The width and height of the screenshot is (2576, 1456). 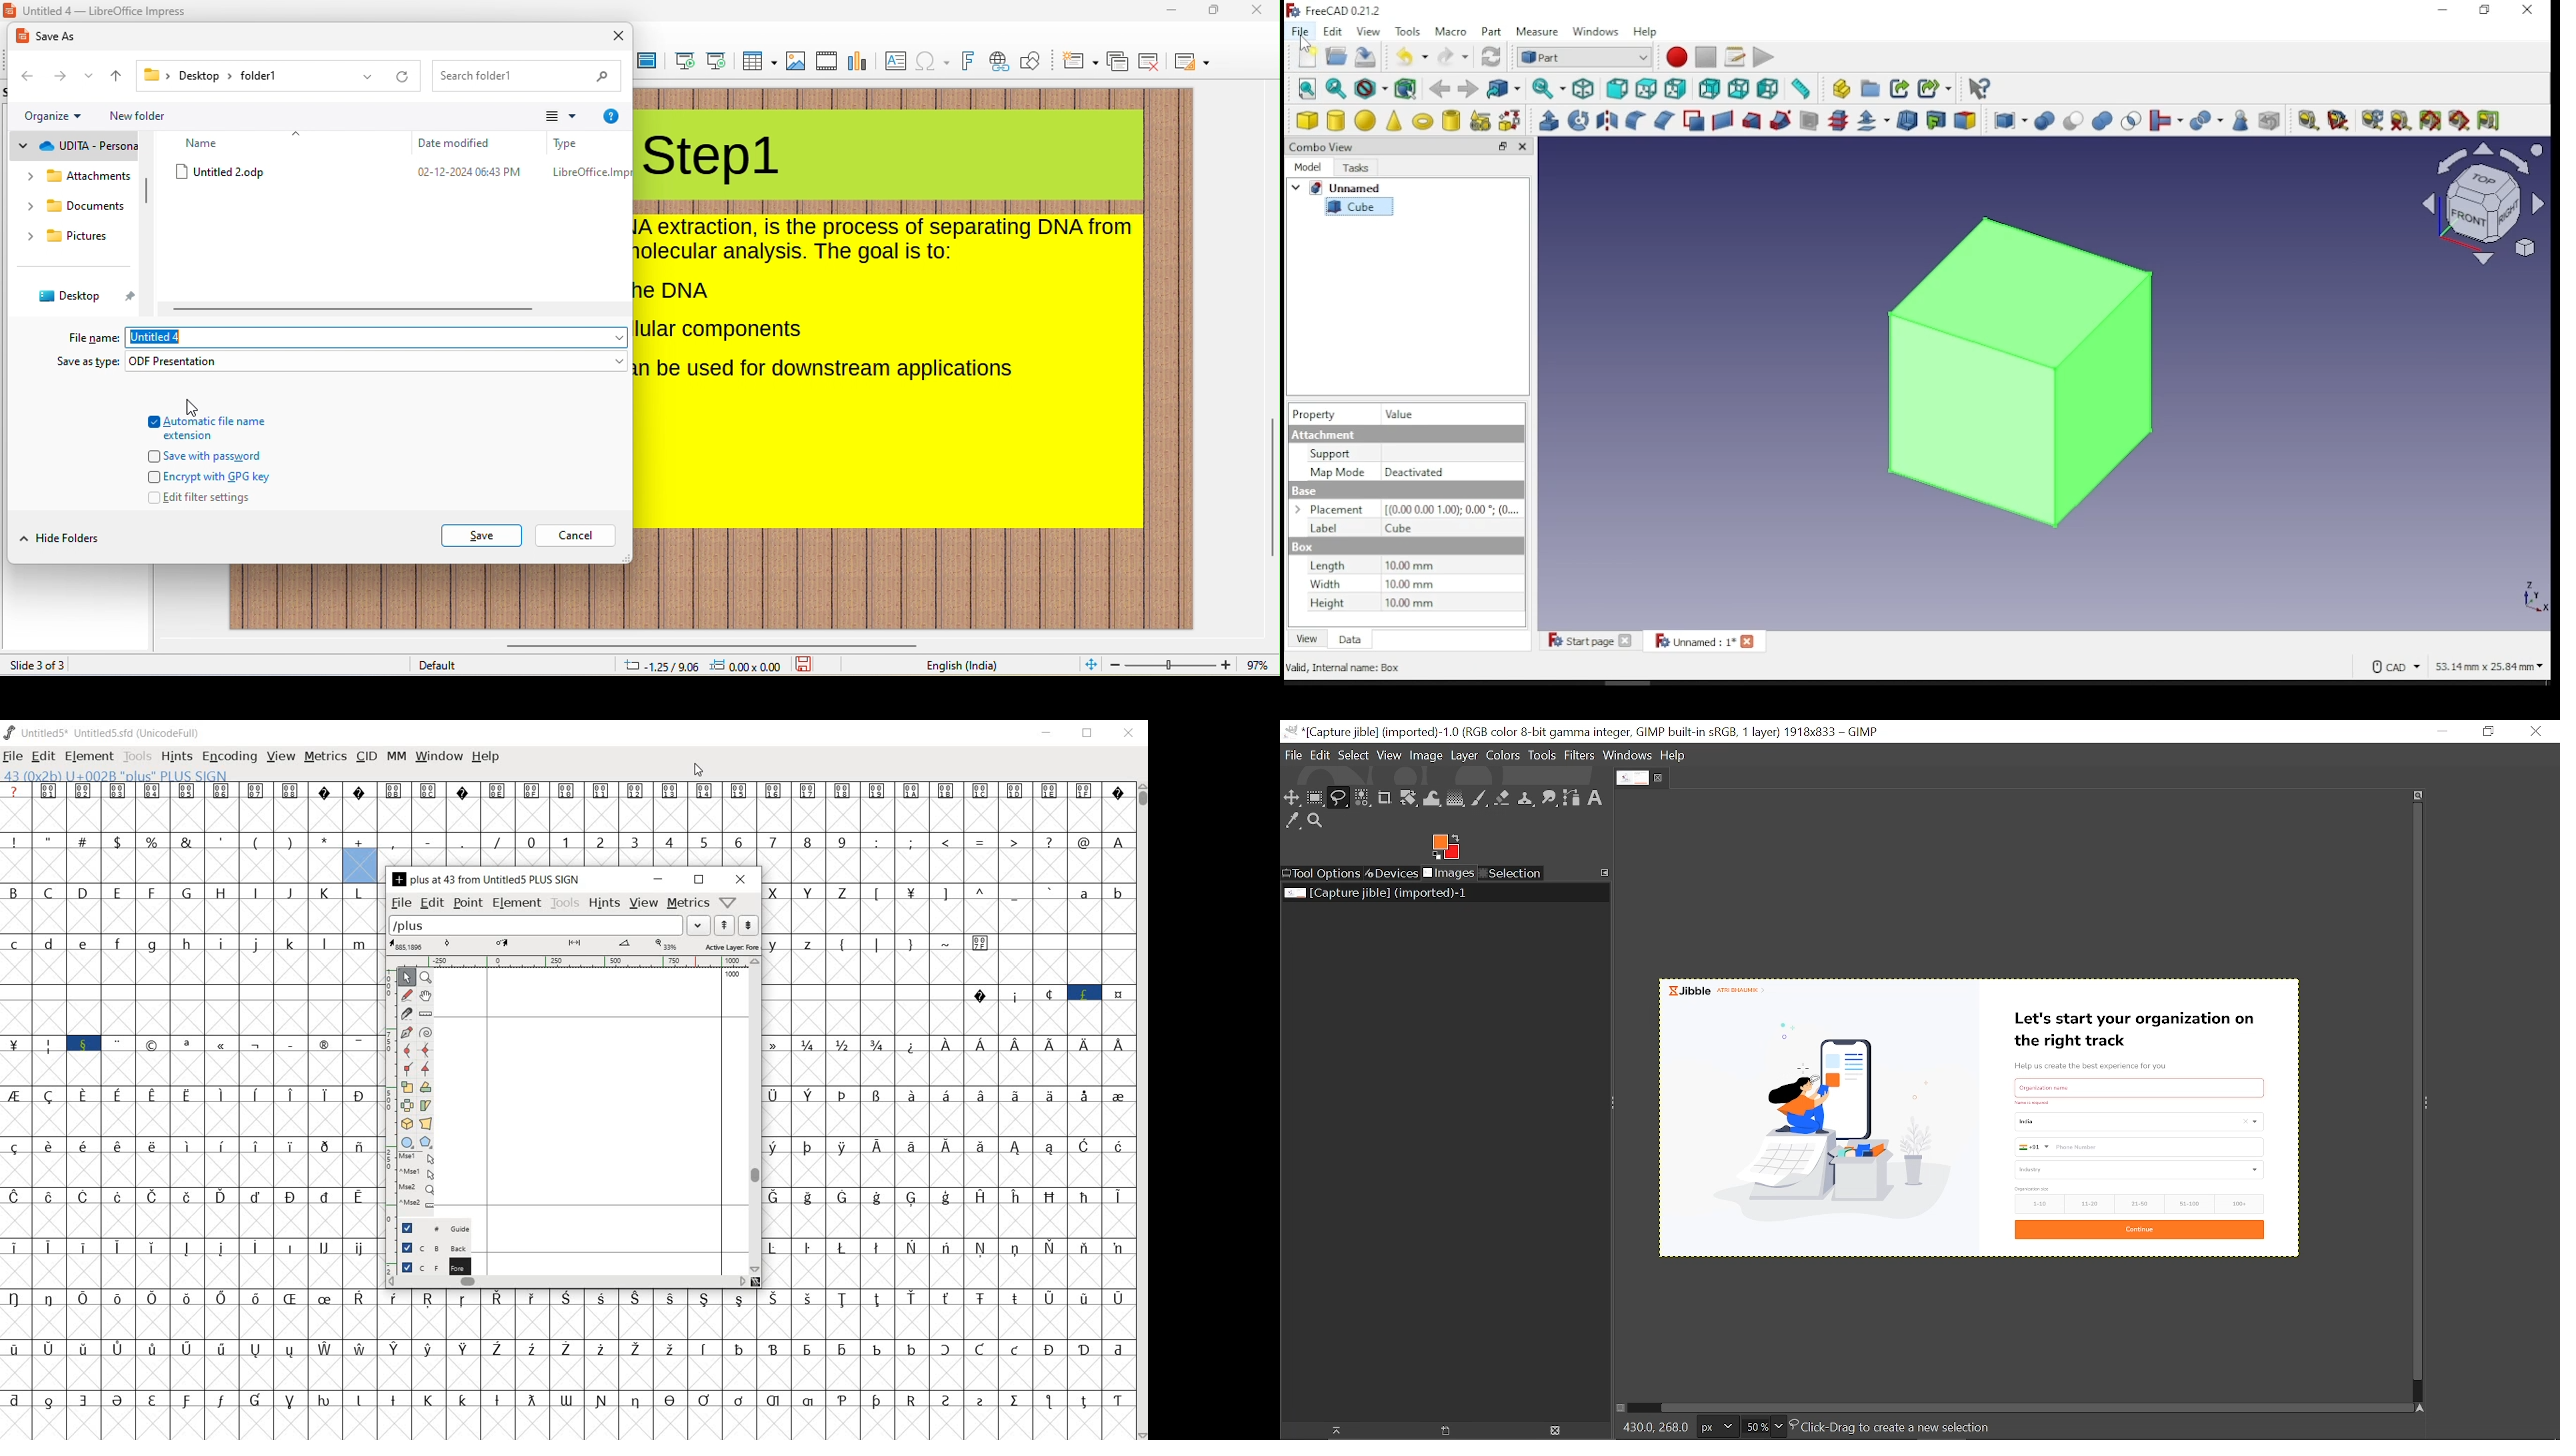 I want to click on drop down, so click(x=21, y=539).